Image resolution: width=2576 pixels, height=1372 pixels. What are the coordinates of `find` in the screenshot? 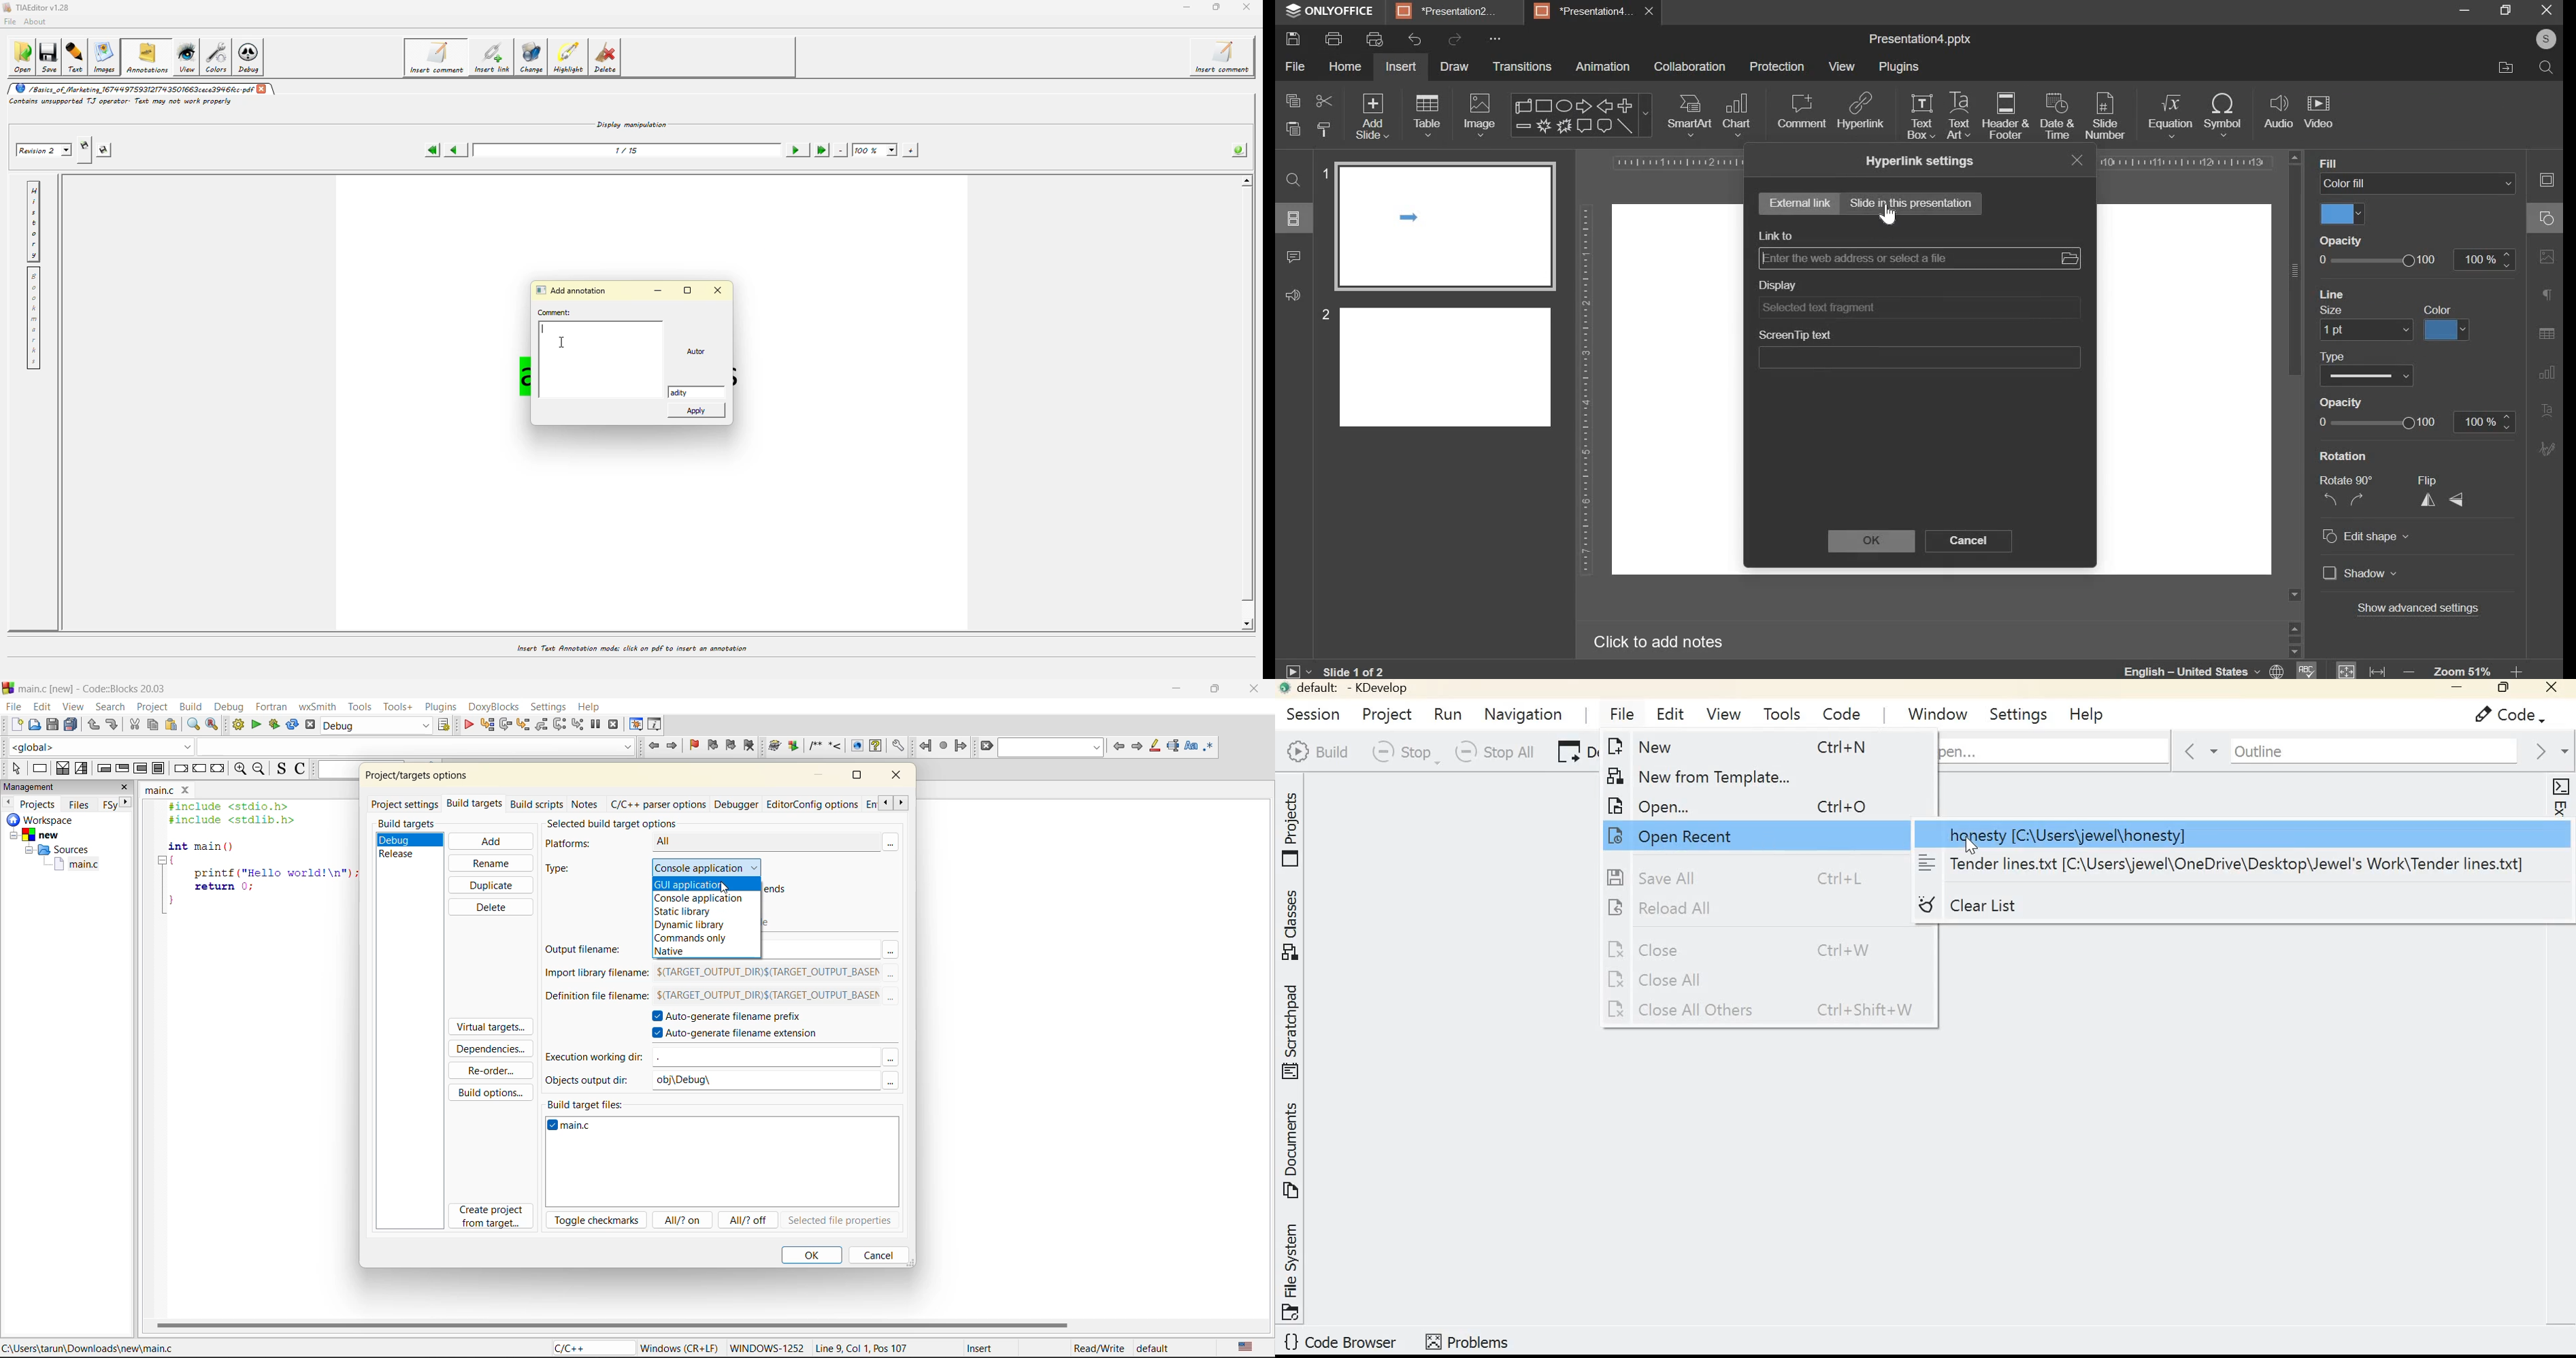 It's located at (192, 724).